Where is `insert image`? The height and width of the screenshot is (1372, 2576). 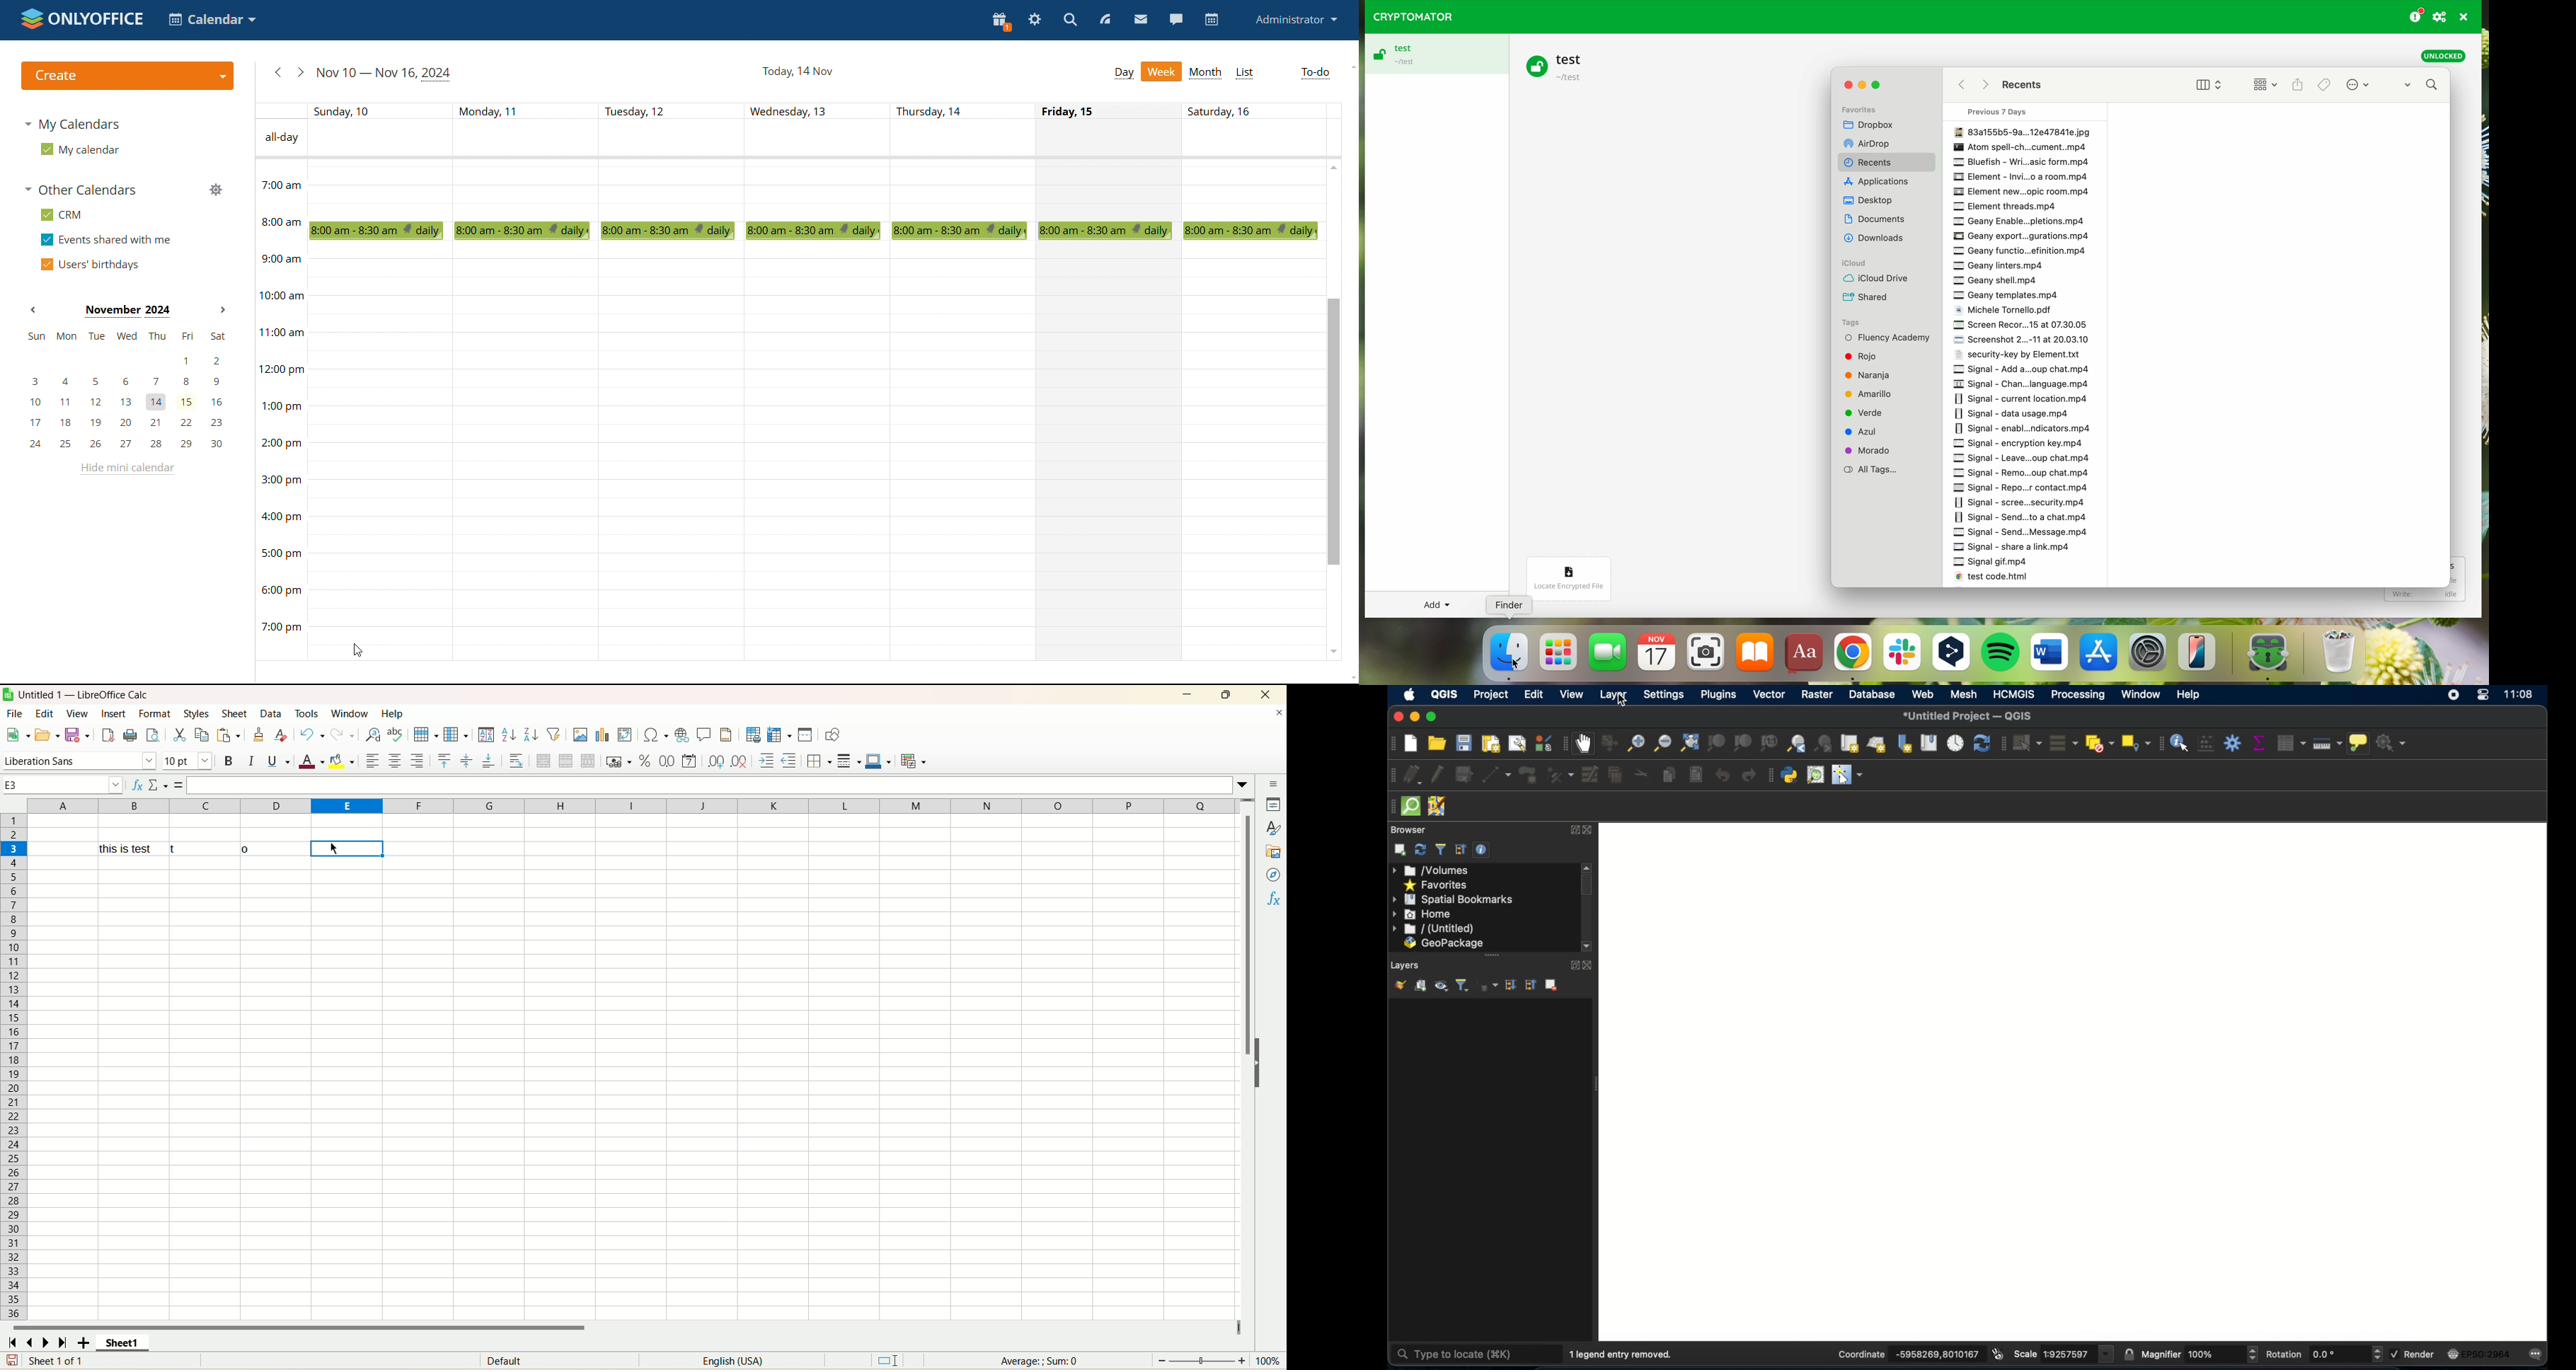 insert image is located at coordinates (580, 735).